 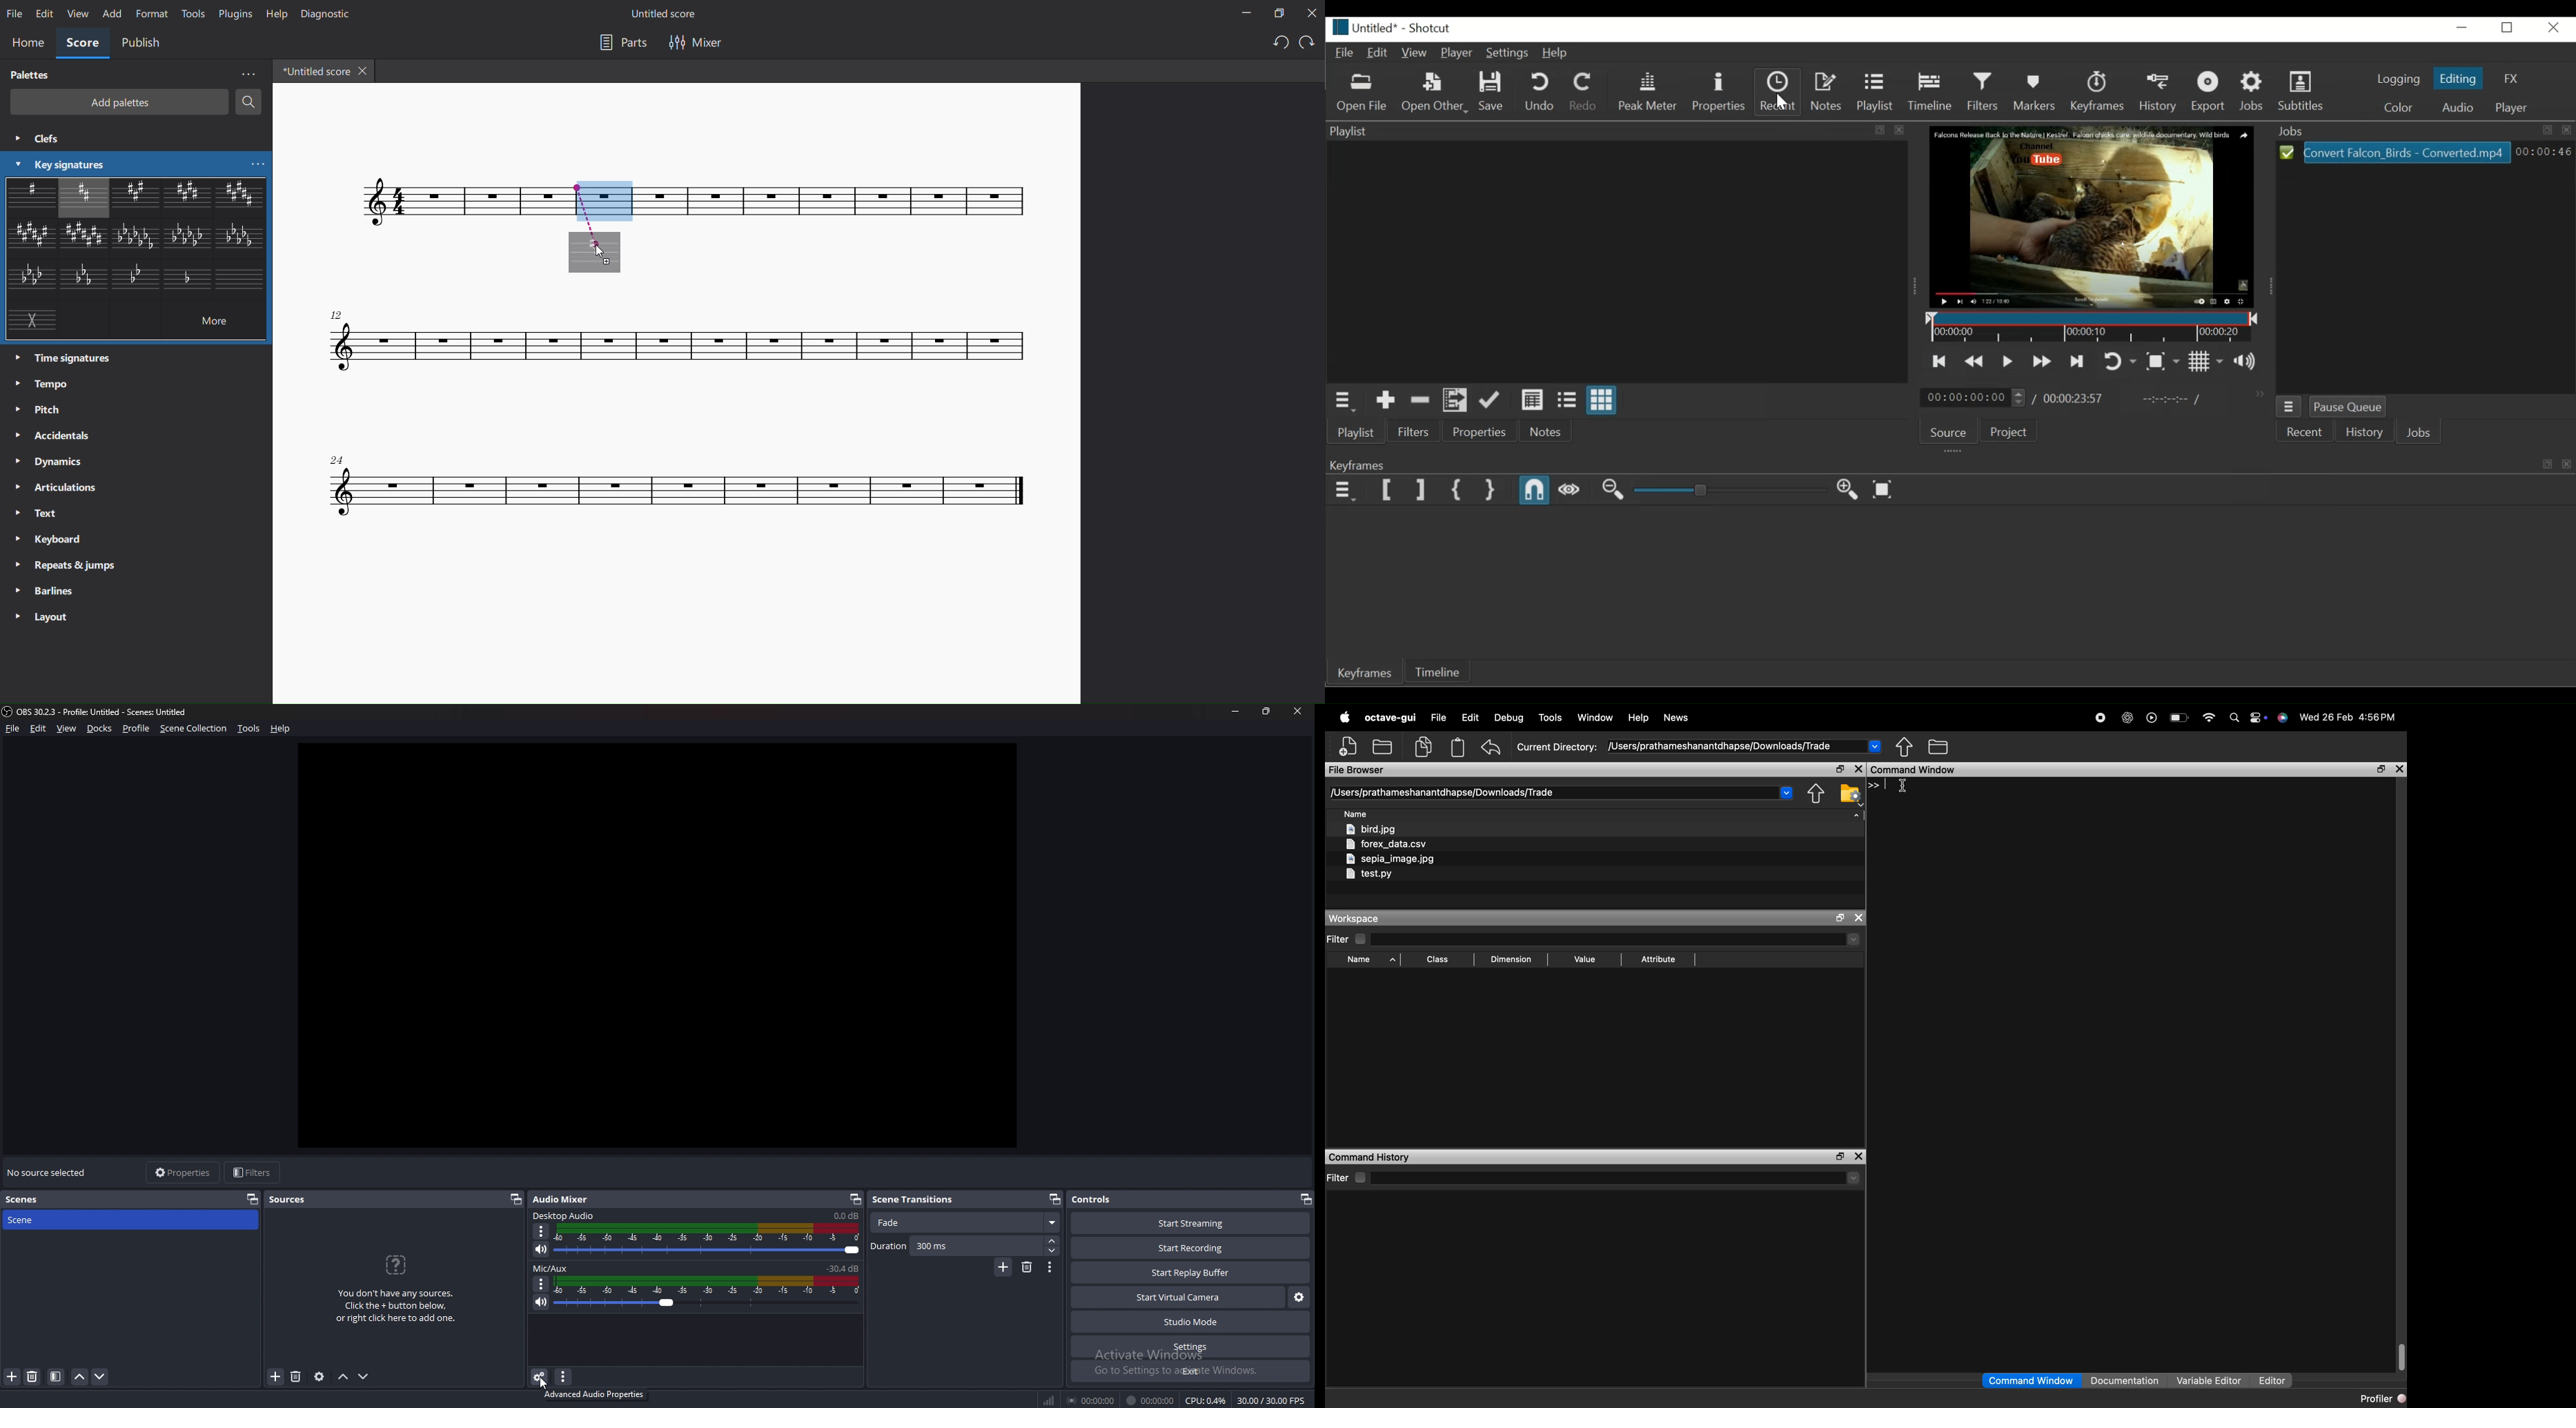 What do you see at coordinates (855, 1199) in the screenshot?
I see `pop out` at bounding box center [855, 1199].